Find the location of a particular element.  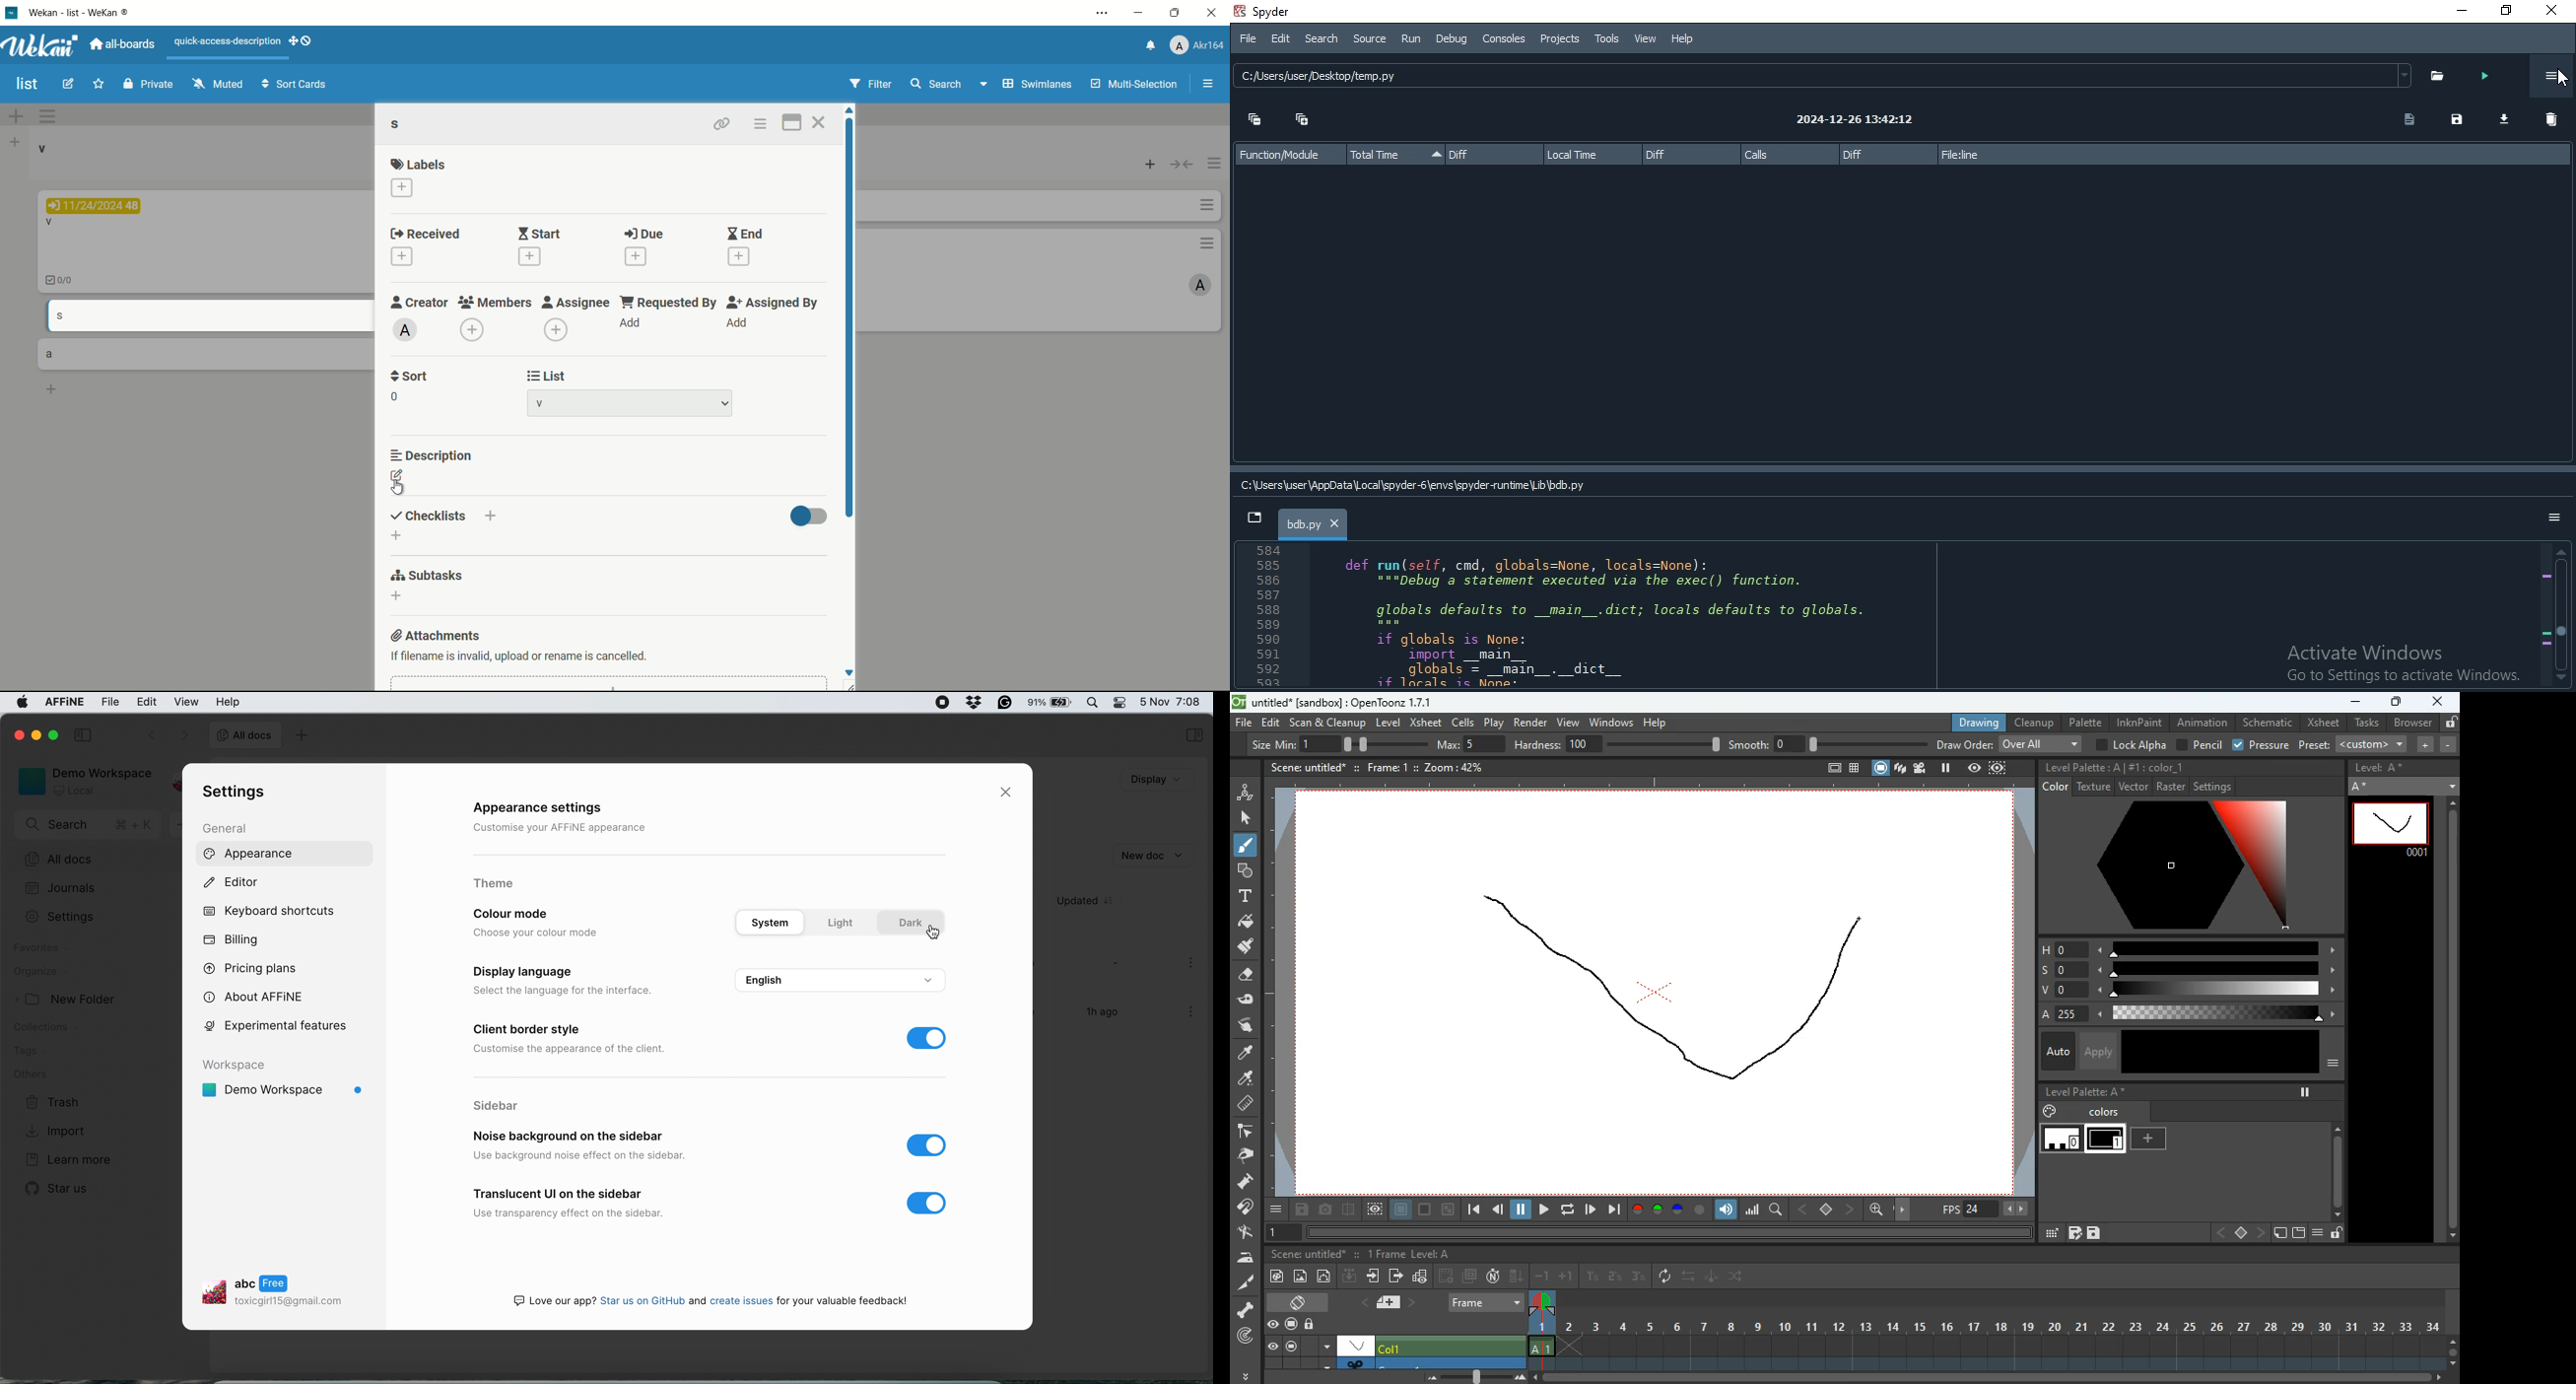

Close is located at coordinates (2555, 11).